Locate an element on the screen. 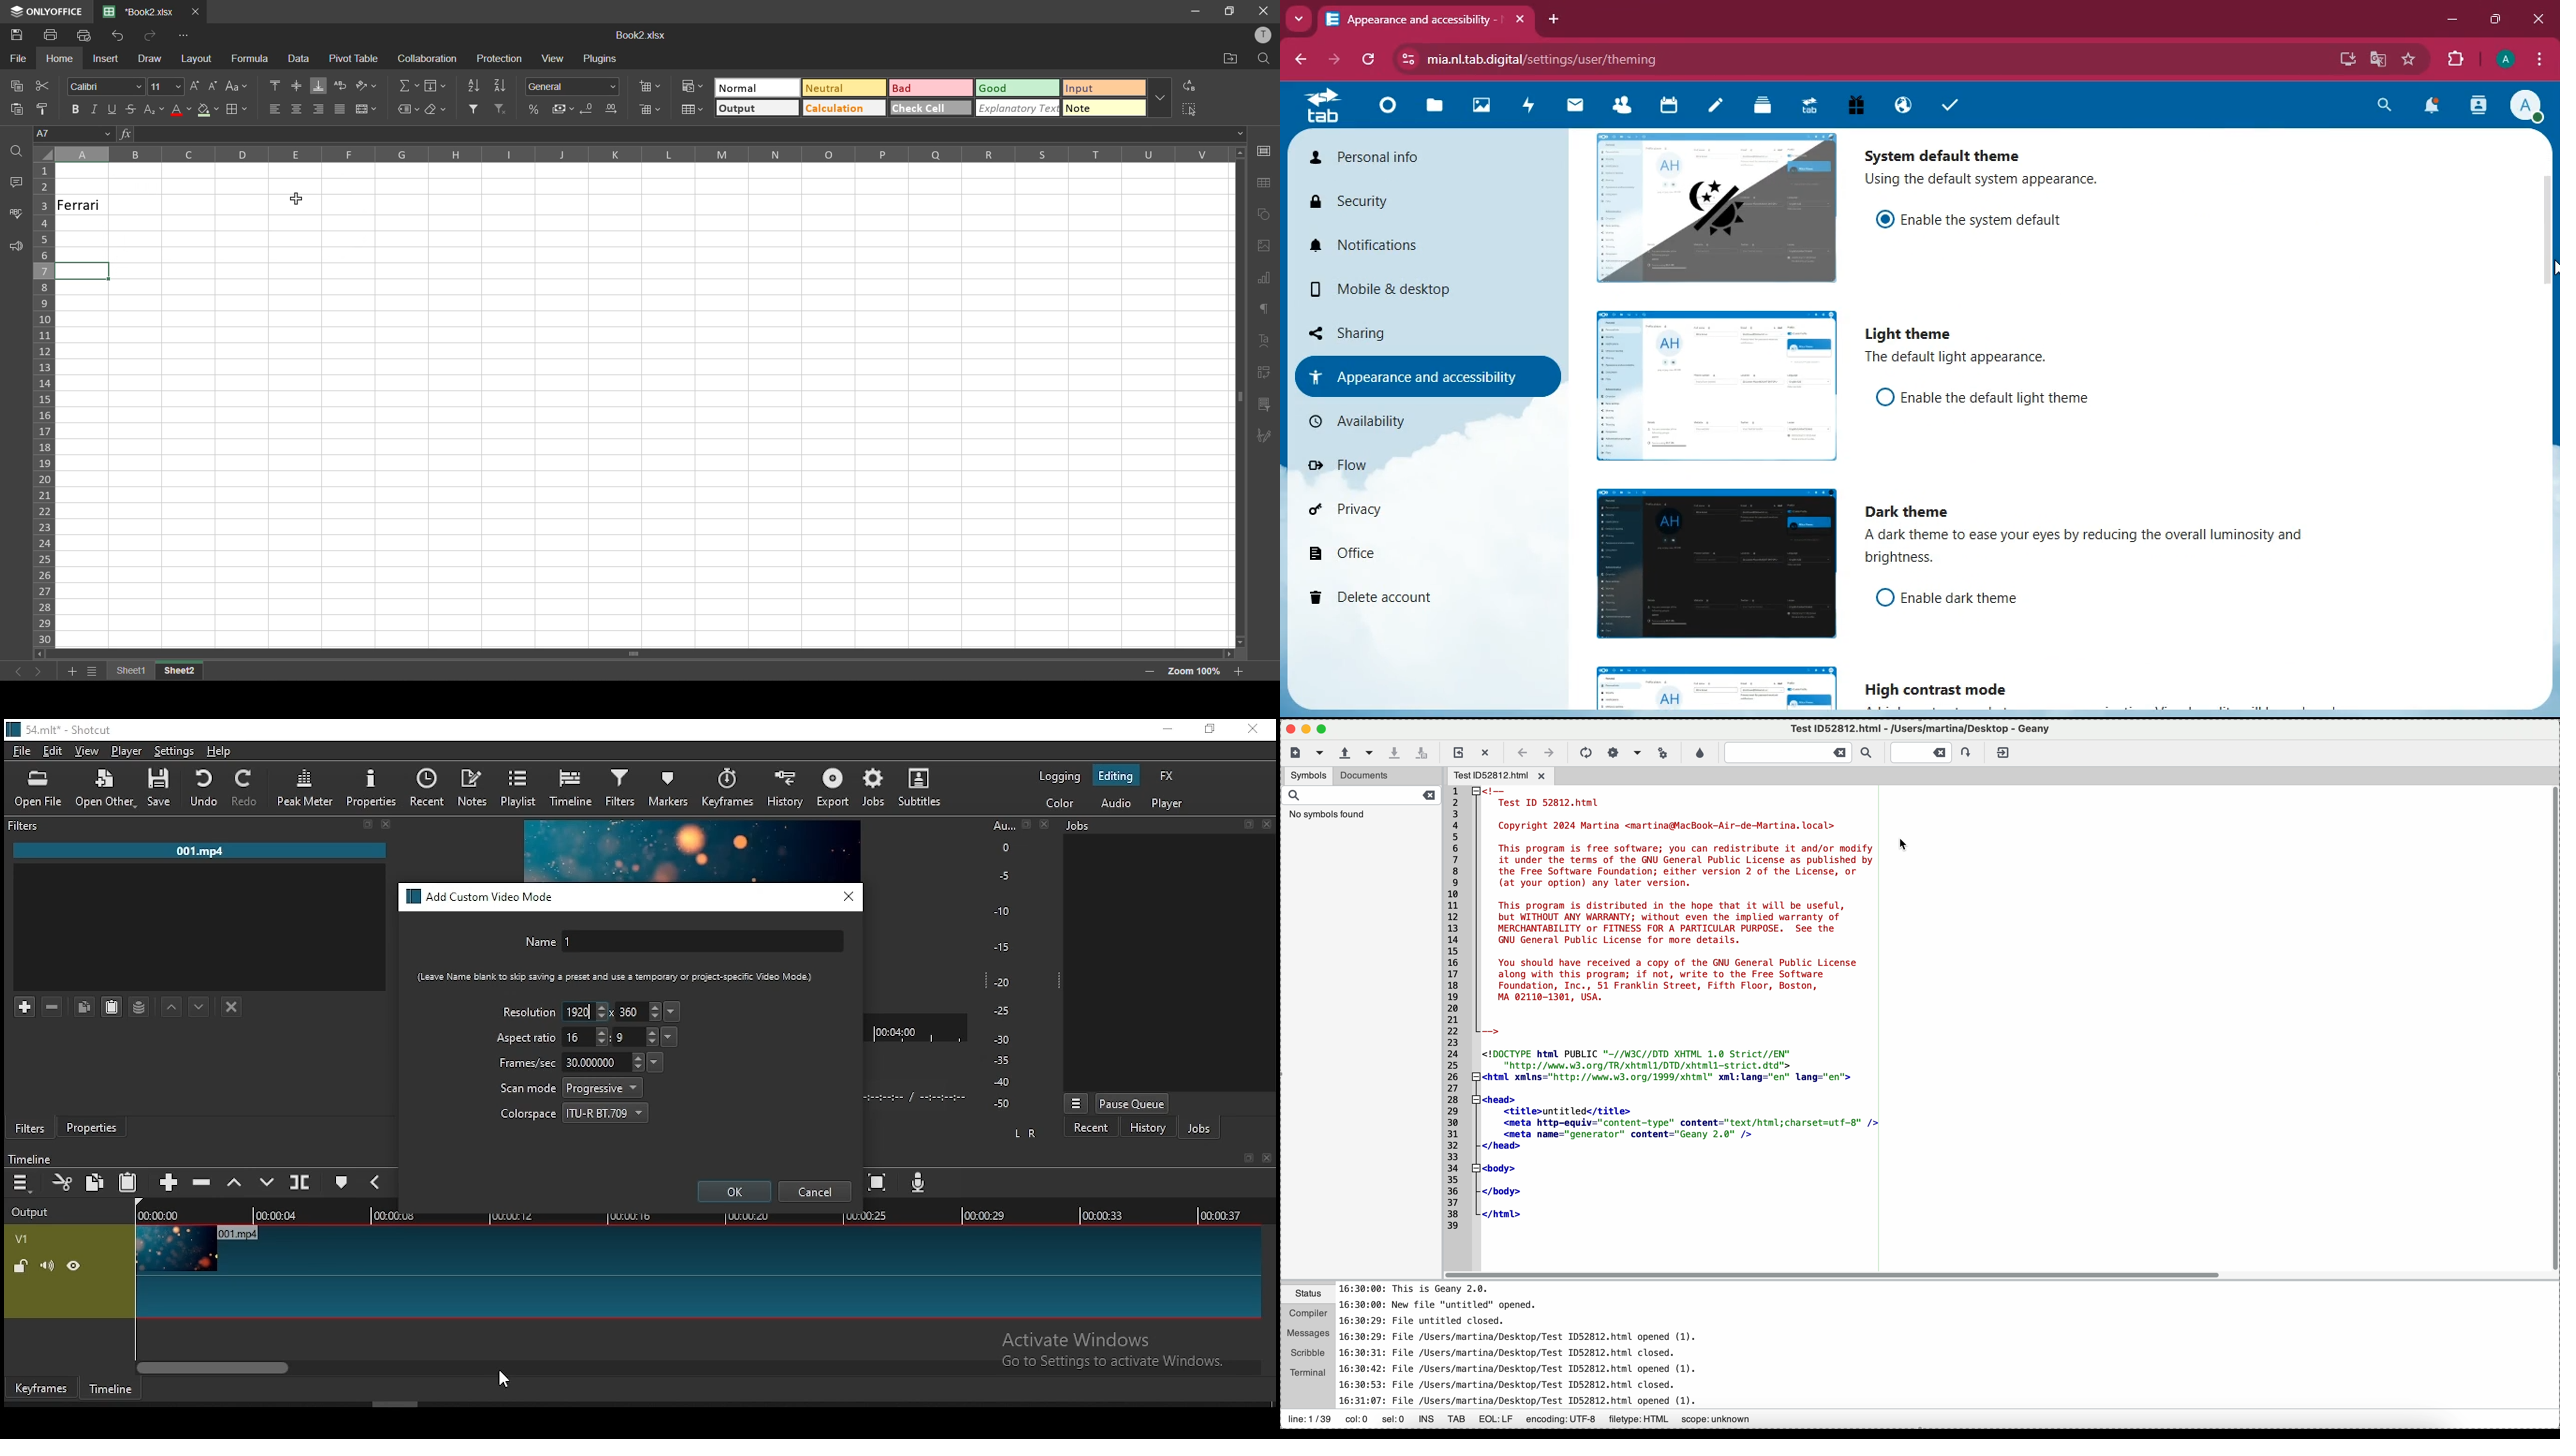  privacy is located at coordinates (1400, 514).